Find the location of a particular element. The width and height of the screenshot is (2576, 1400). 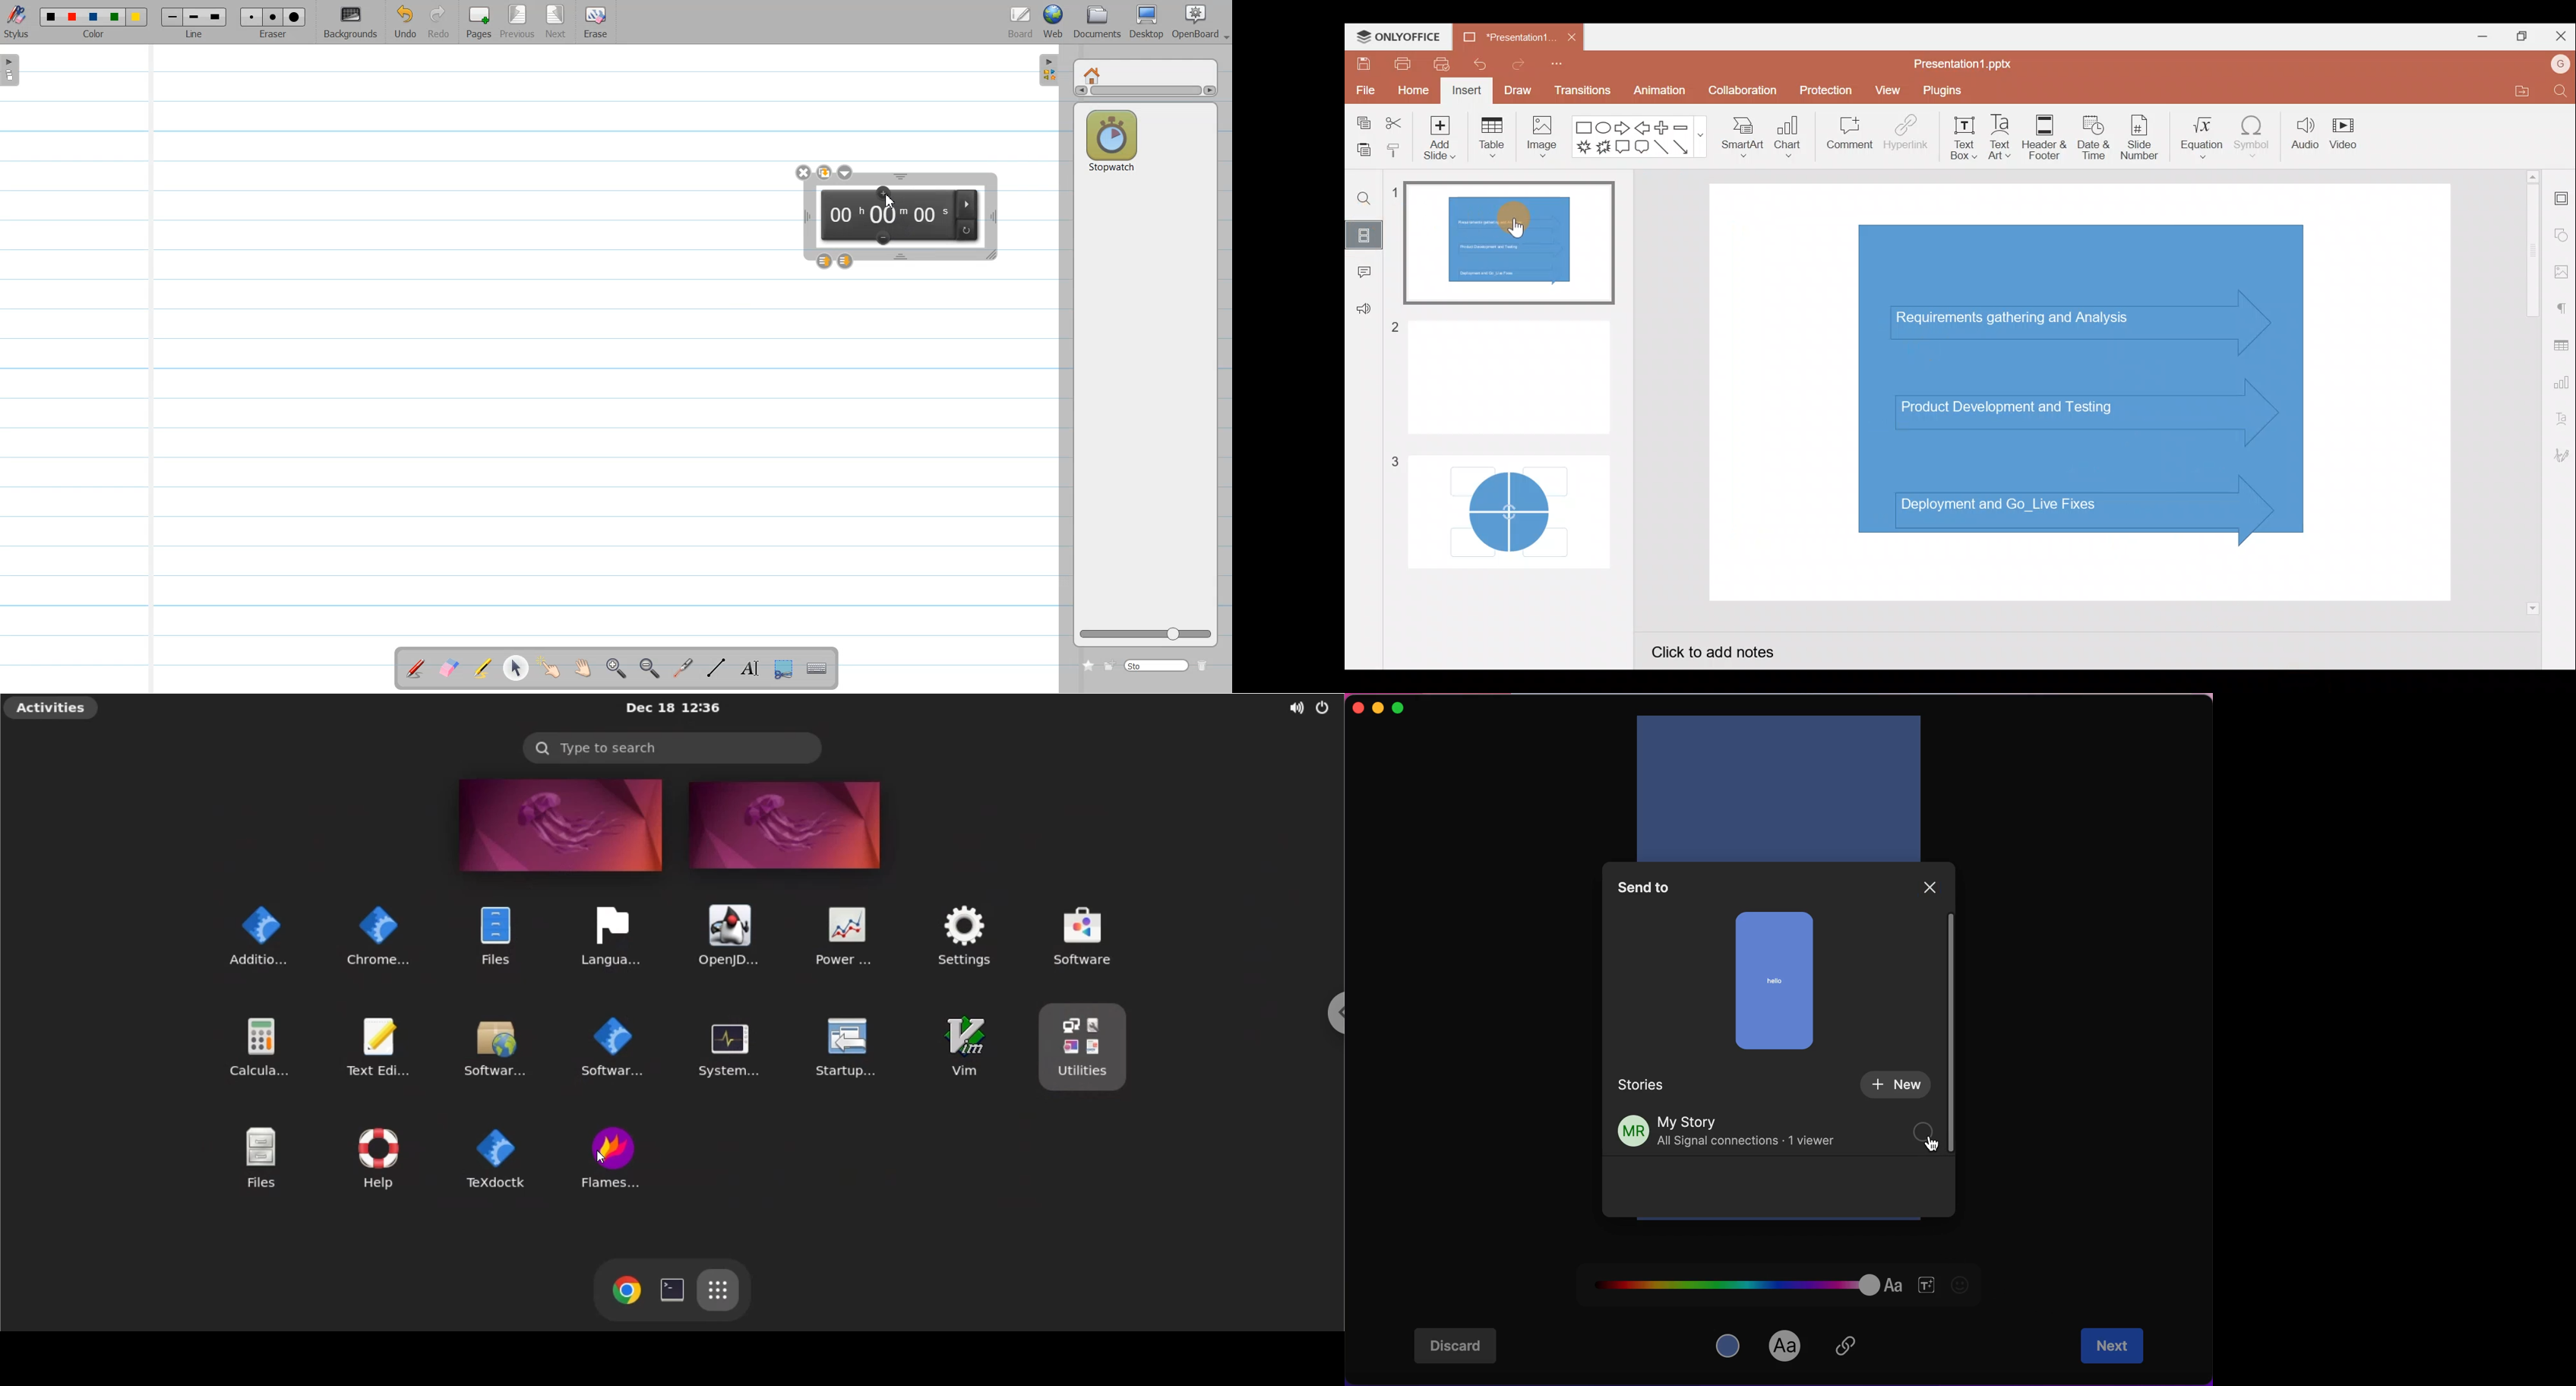

Time width adjustment window is located at coordinates (993, 217).